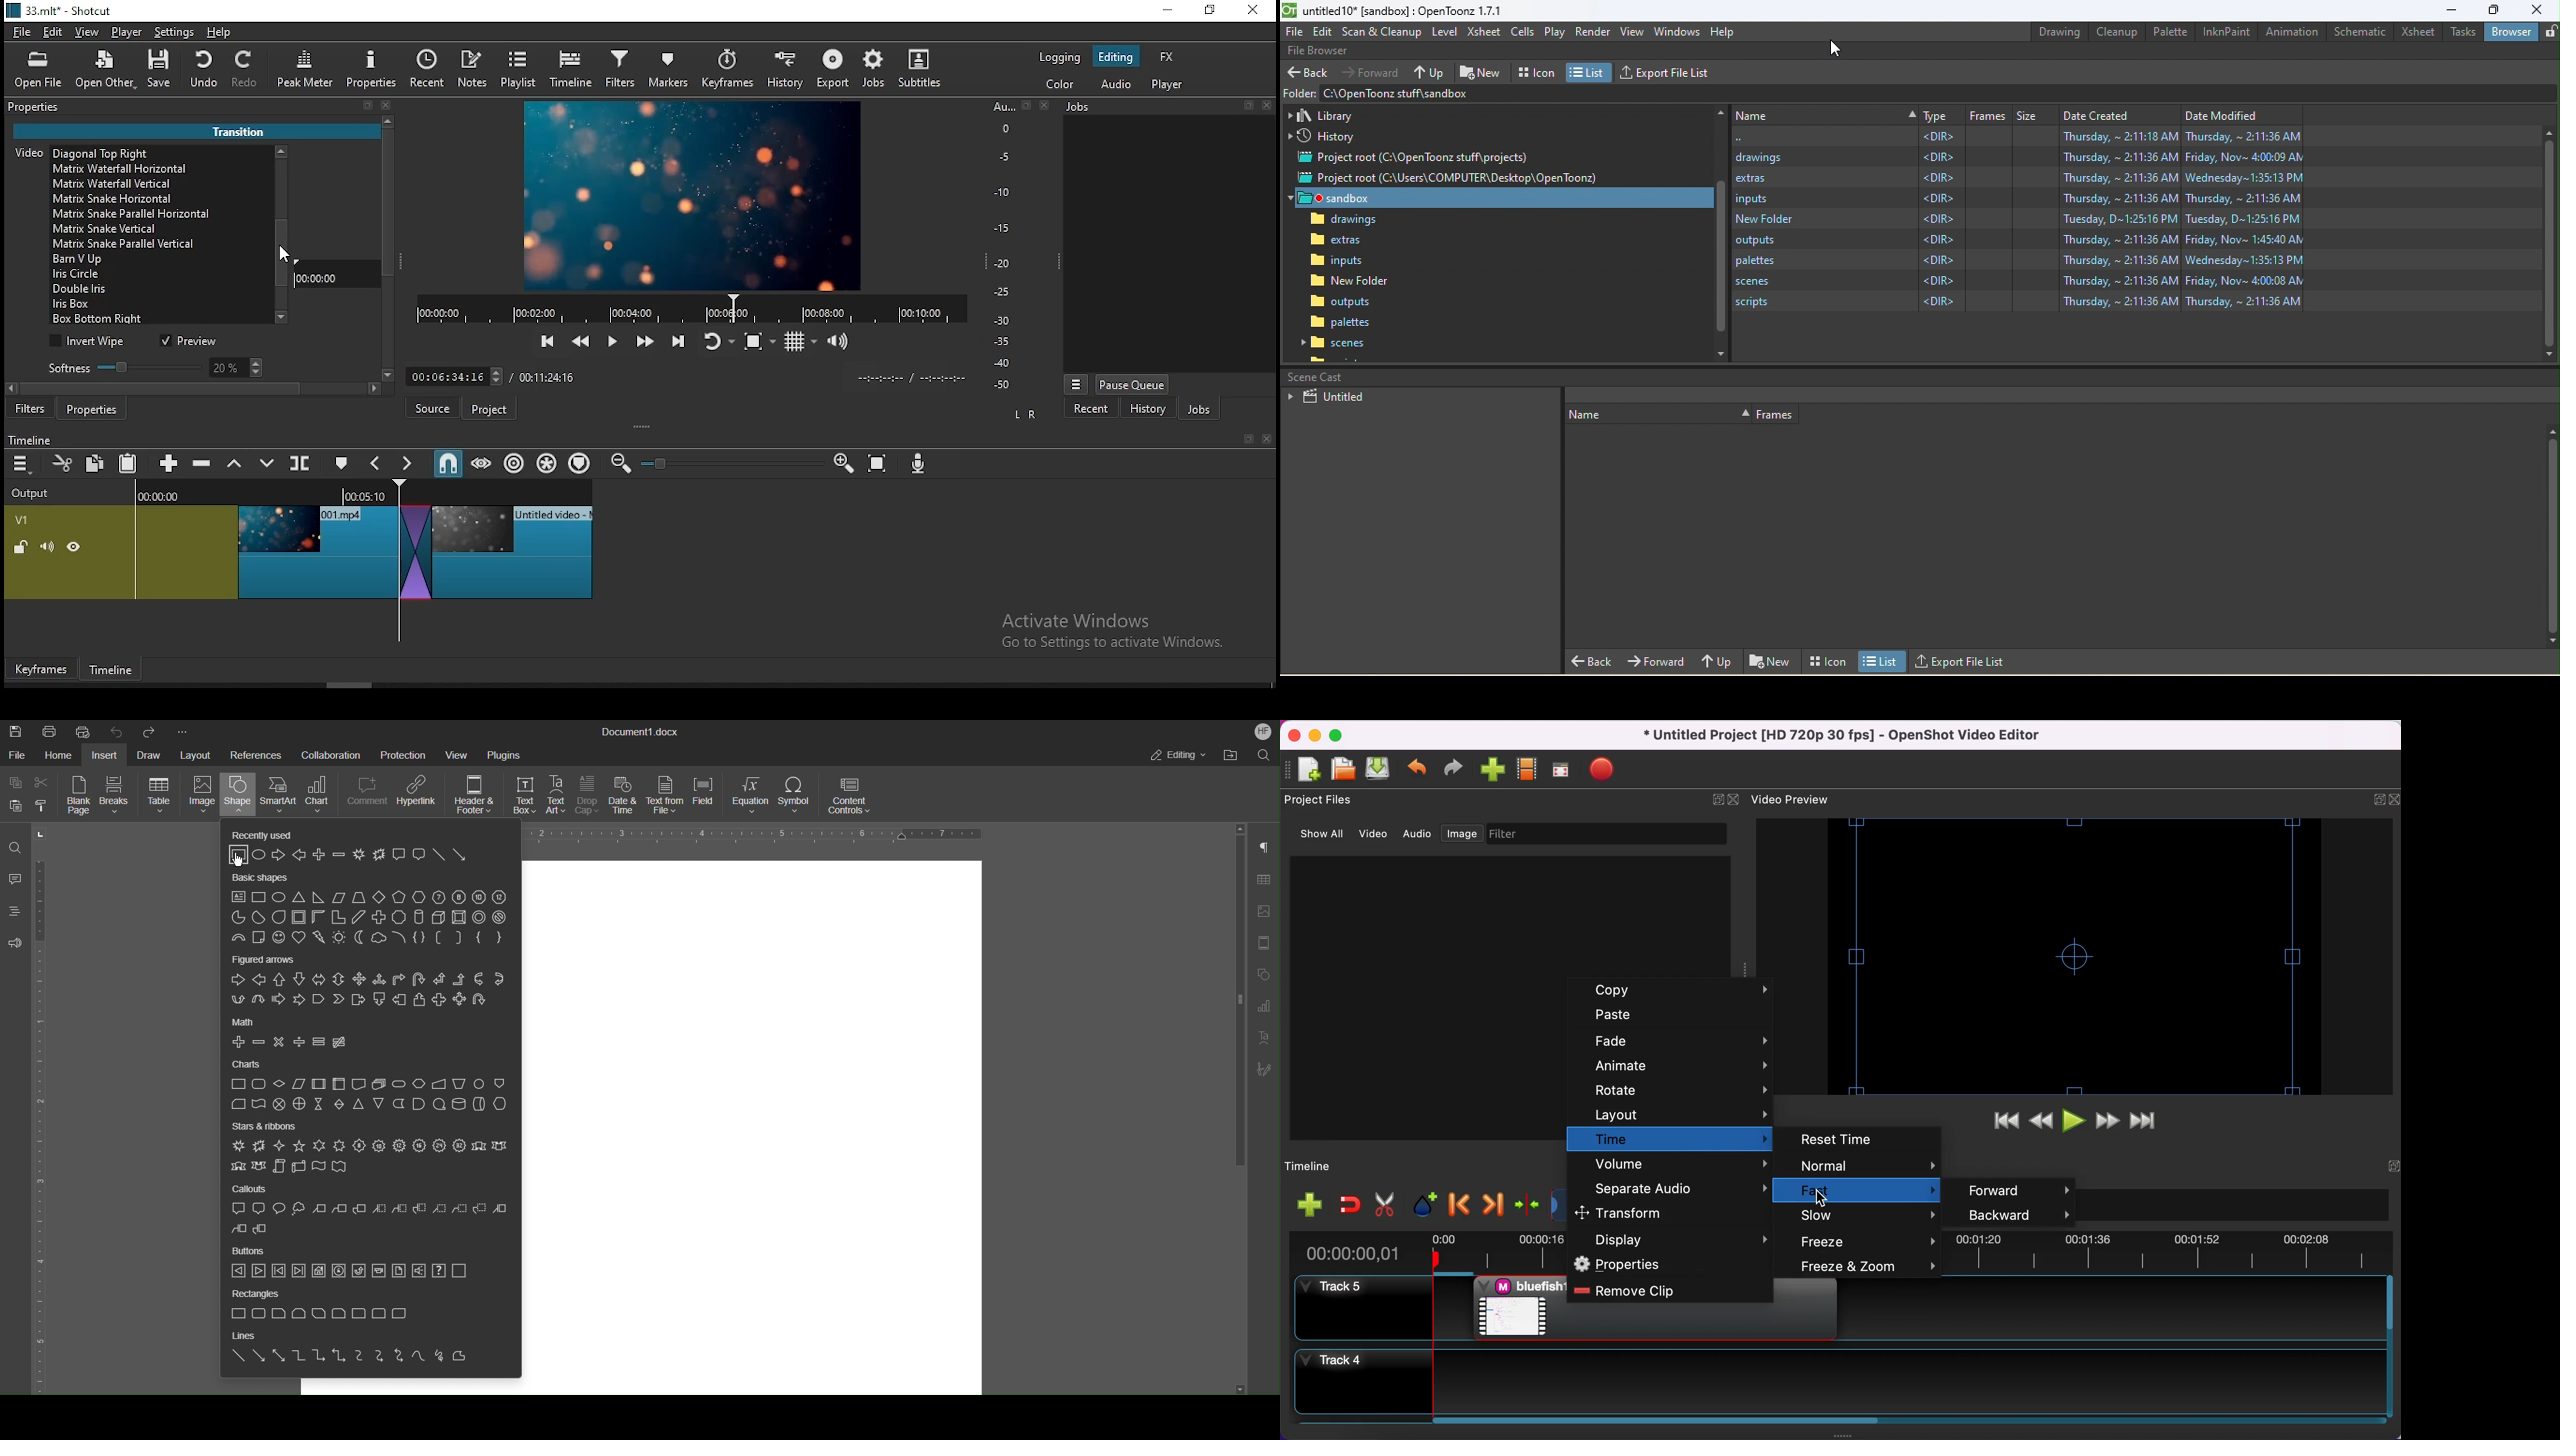  I want to click on toggle grid display on player, so click(803, 339).